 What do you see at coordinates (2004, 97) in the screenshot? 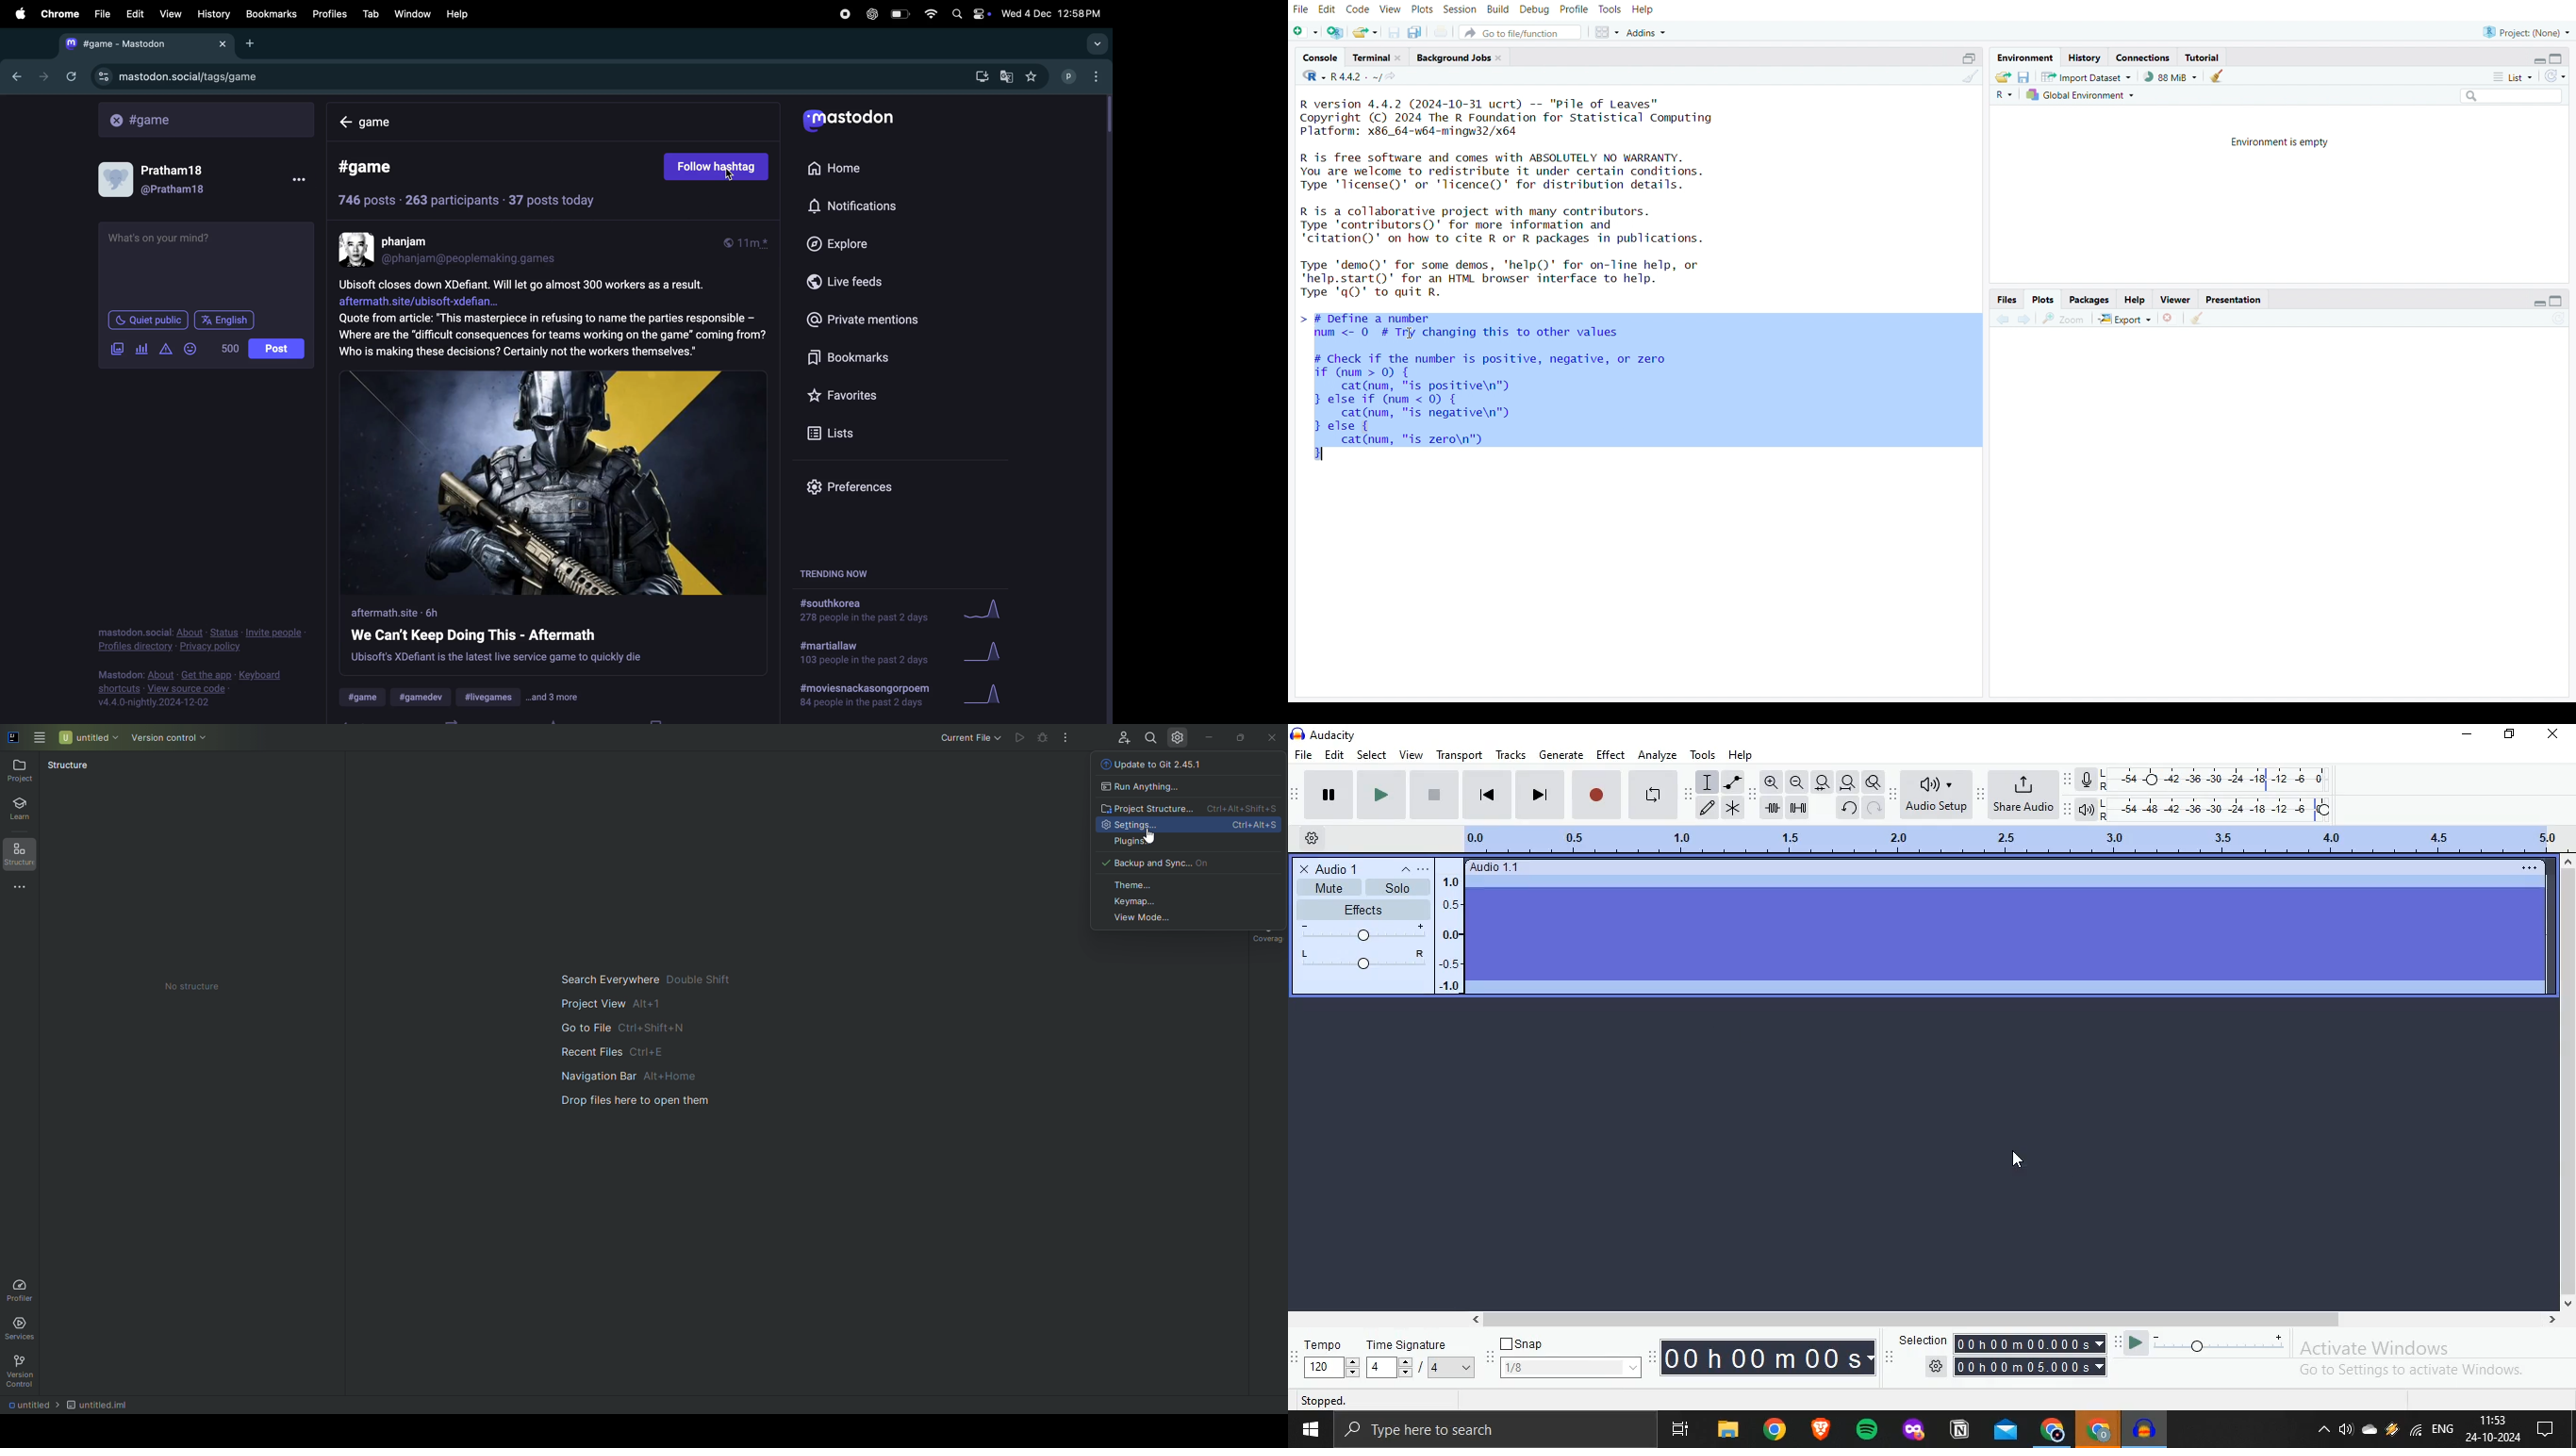
I see `R` at bounding box center [2004, 97].